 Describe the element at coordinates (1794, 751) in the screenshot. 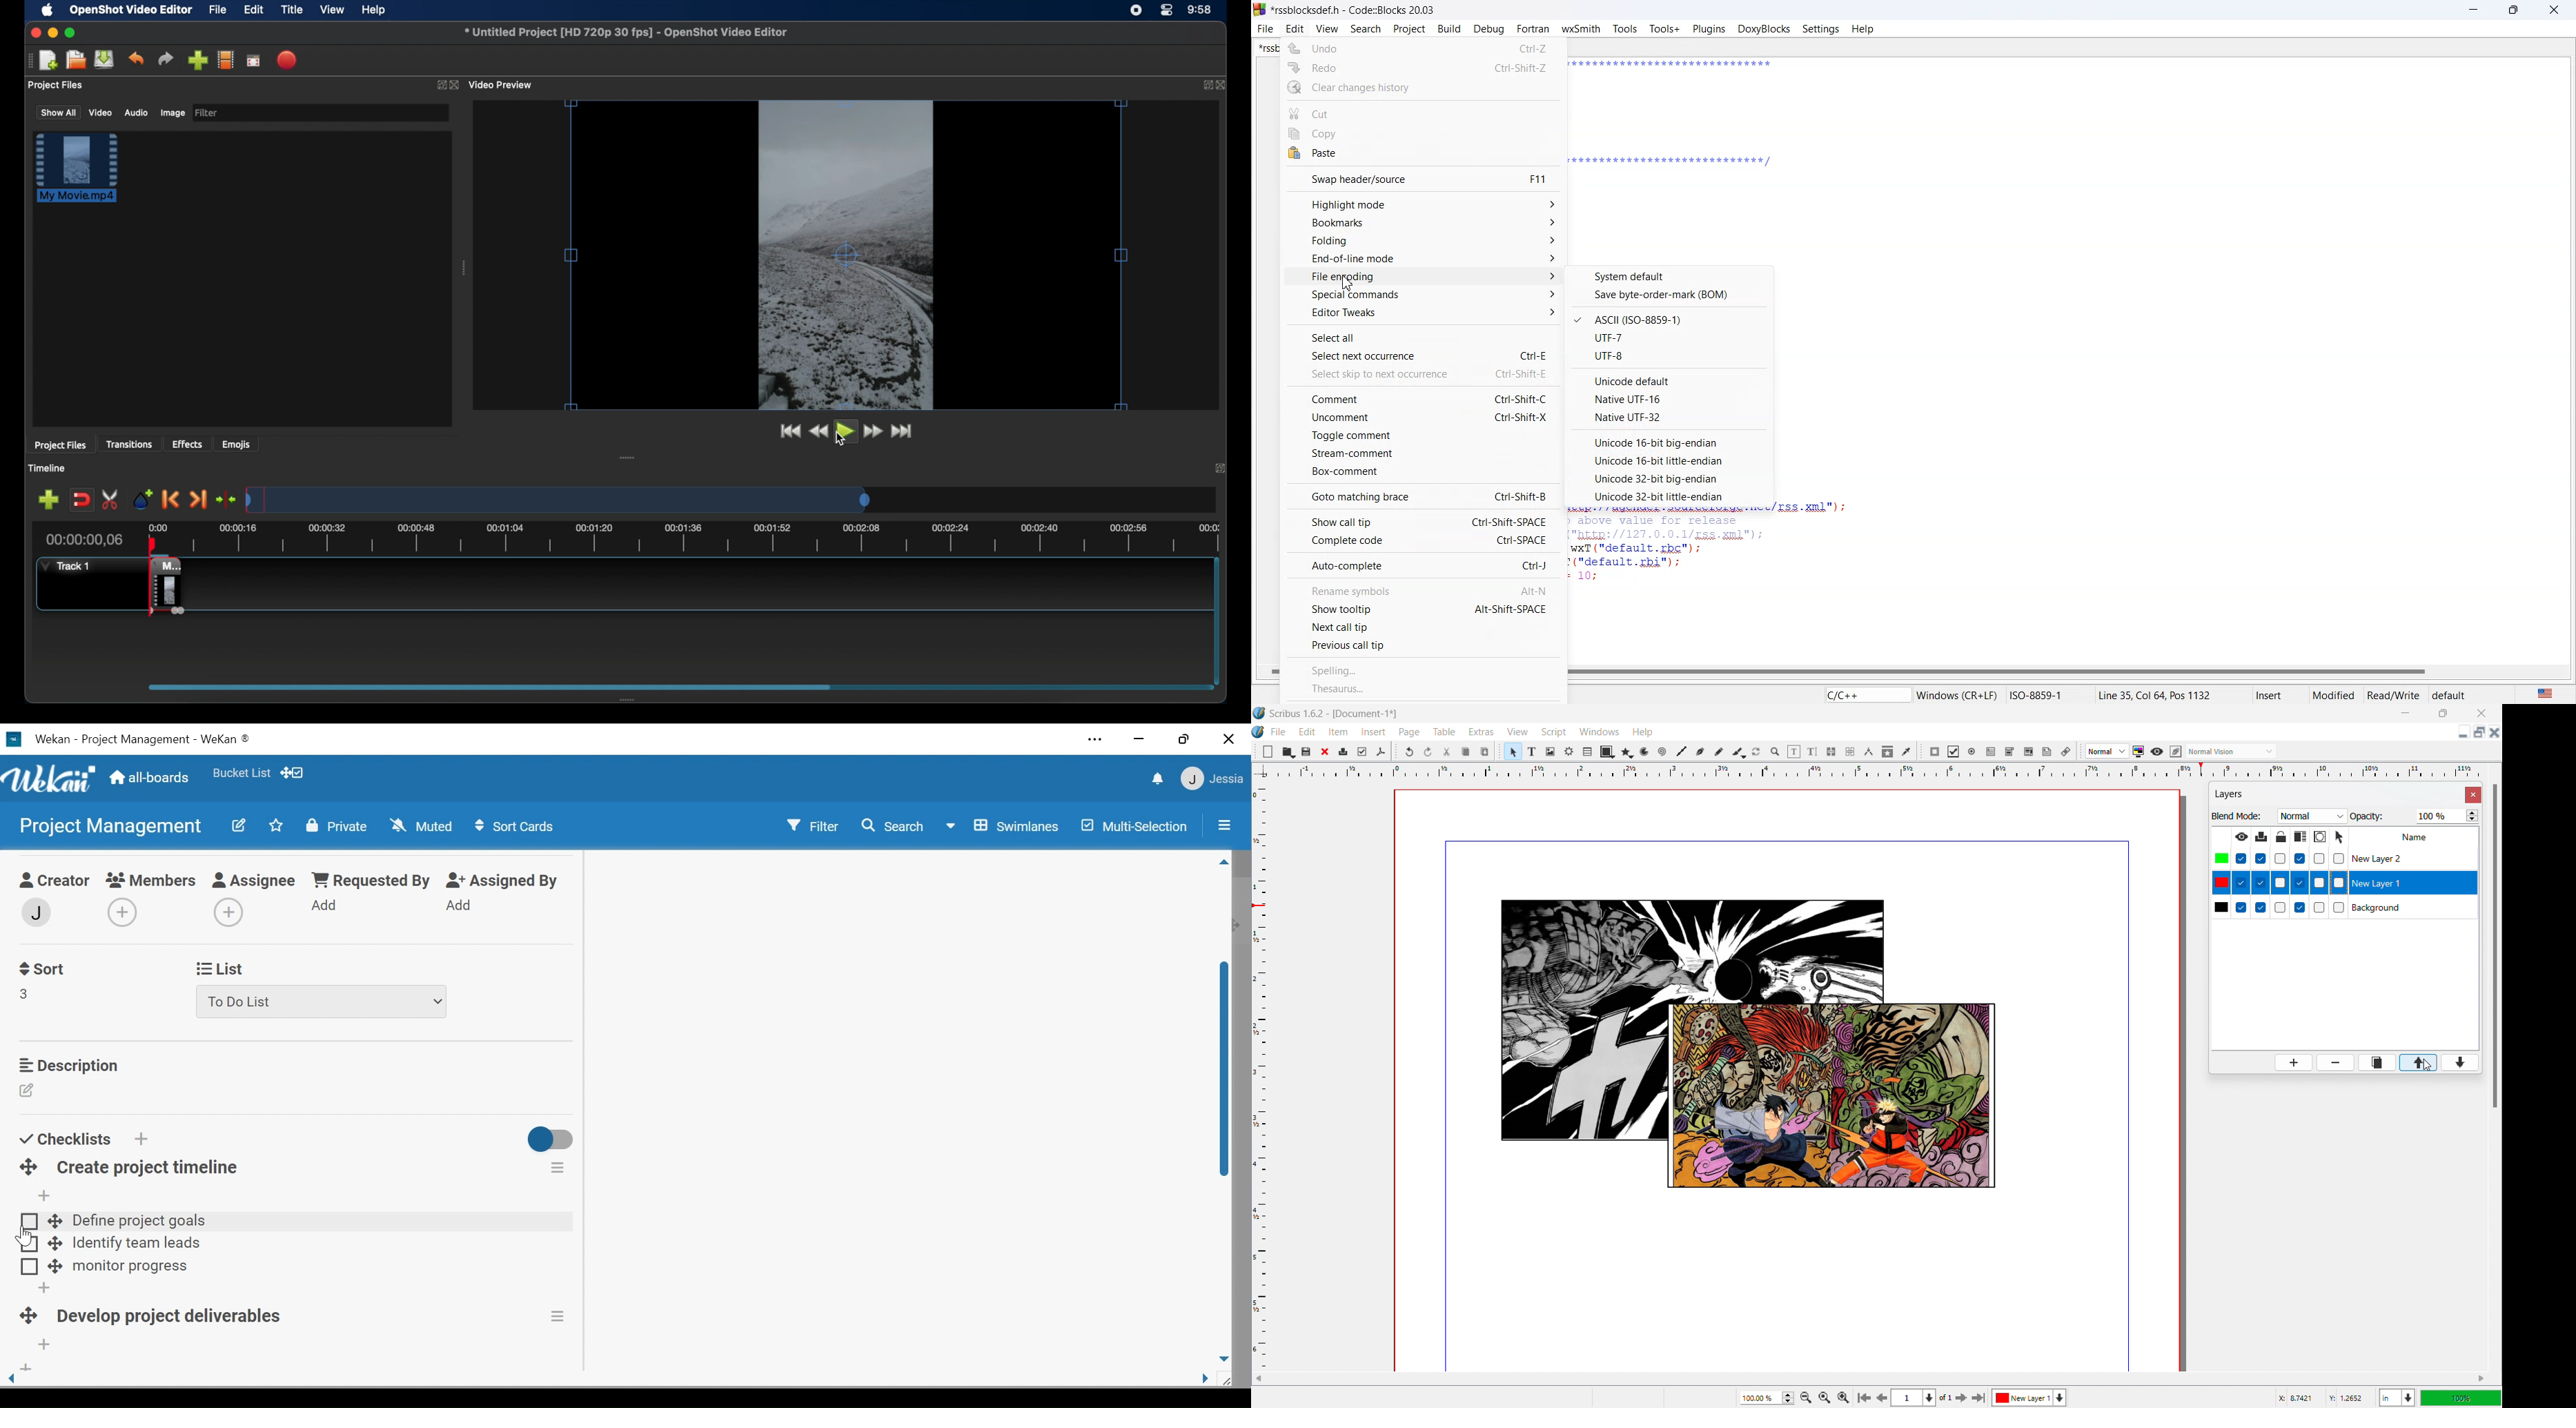

I see `edit contents of the frame` at that location.